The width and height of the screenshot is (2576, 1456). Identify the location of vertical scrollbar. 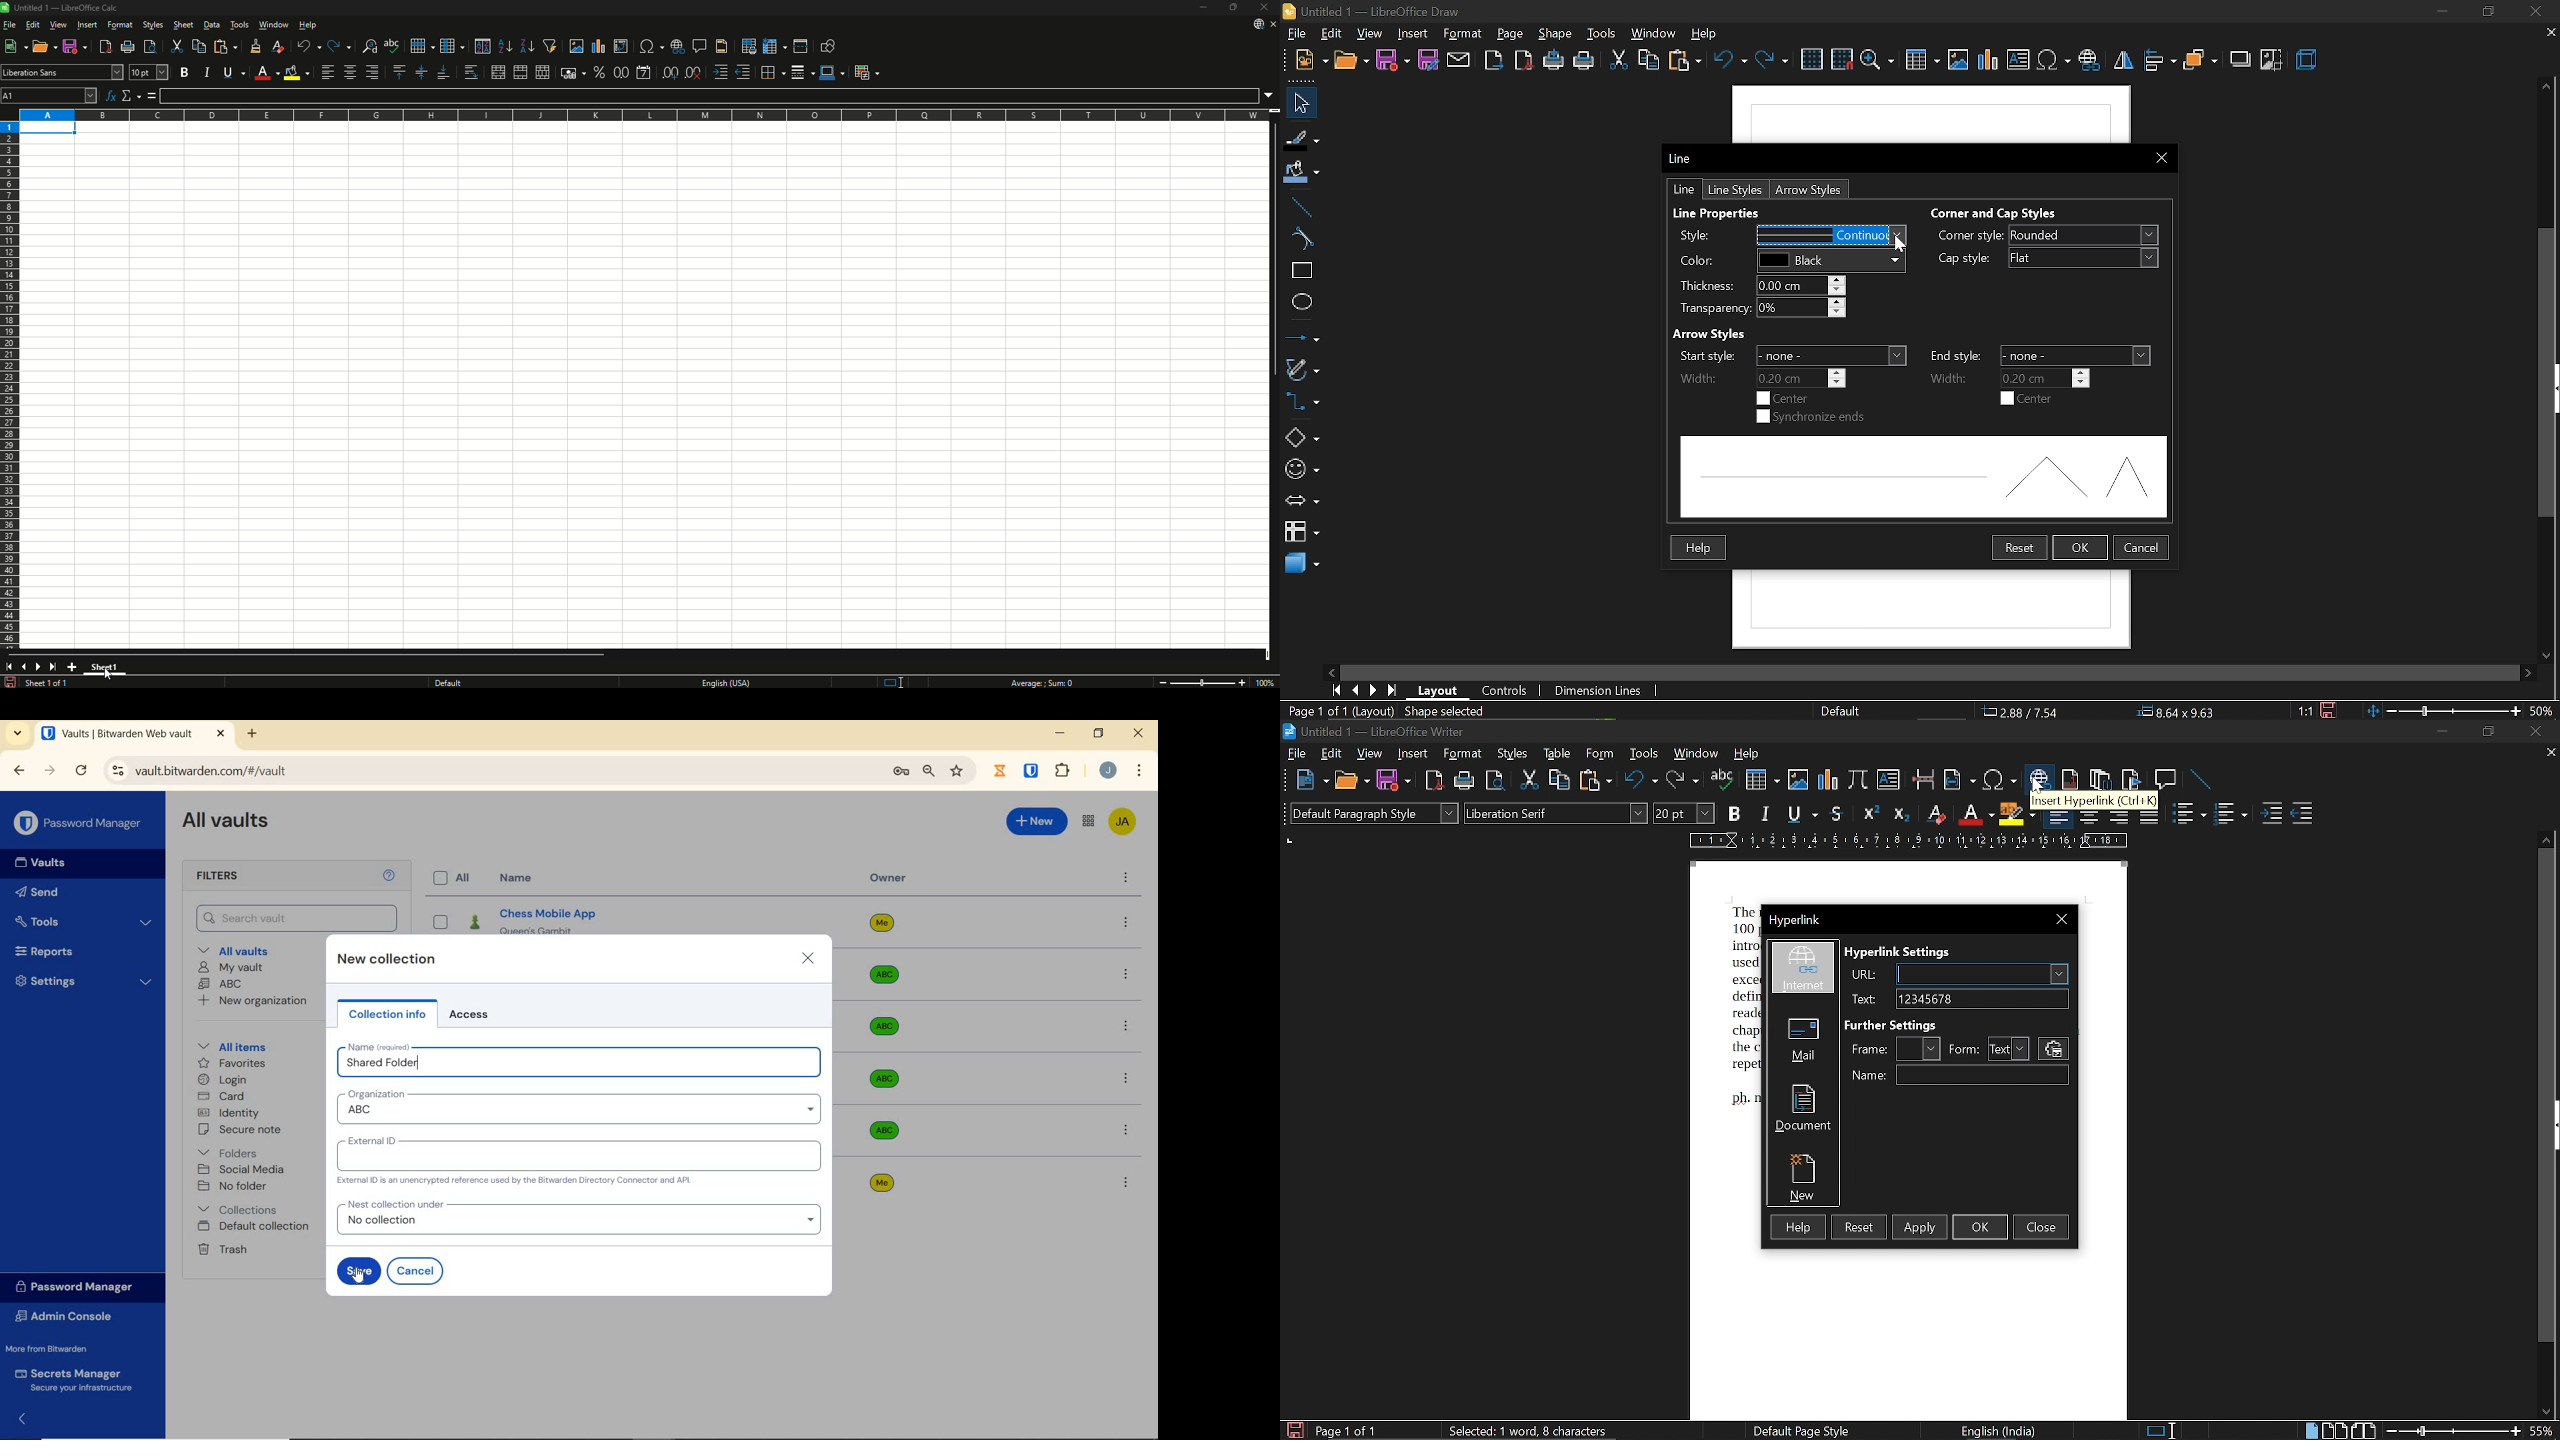
(2546, 1096).